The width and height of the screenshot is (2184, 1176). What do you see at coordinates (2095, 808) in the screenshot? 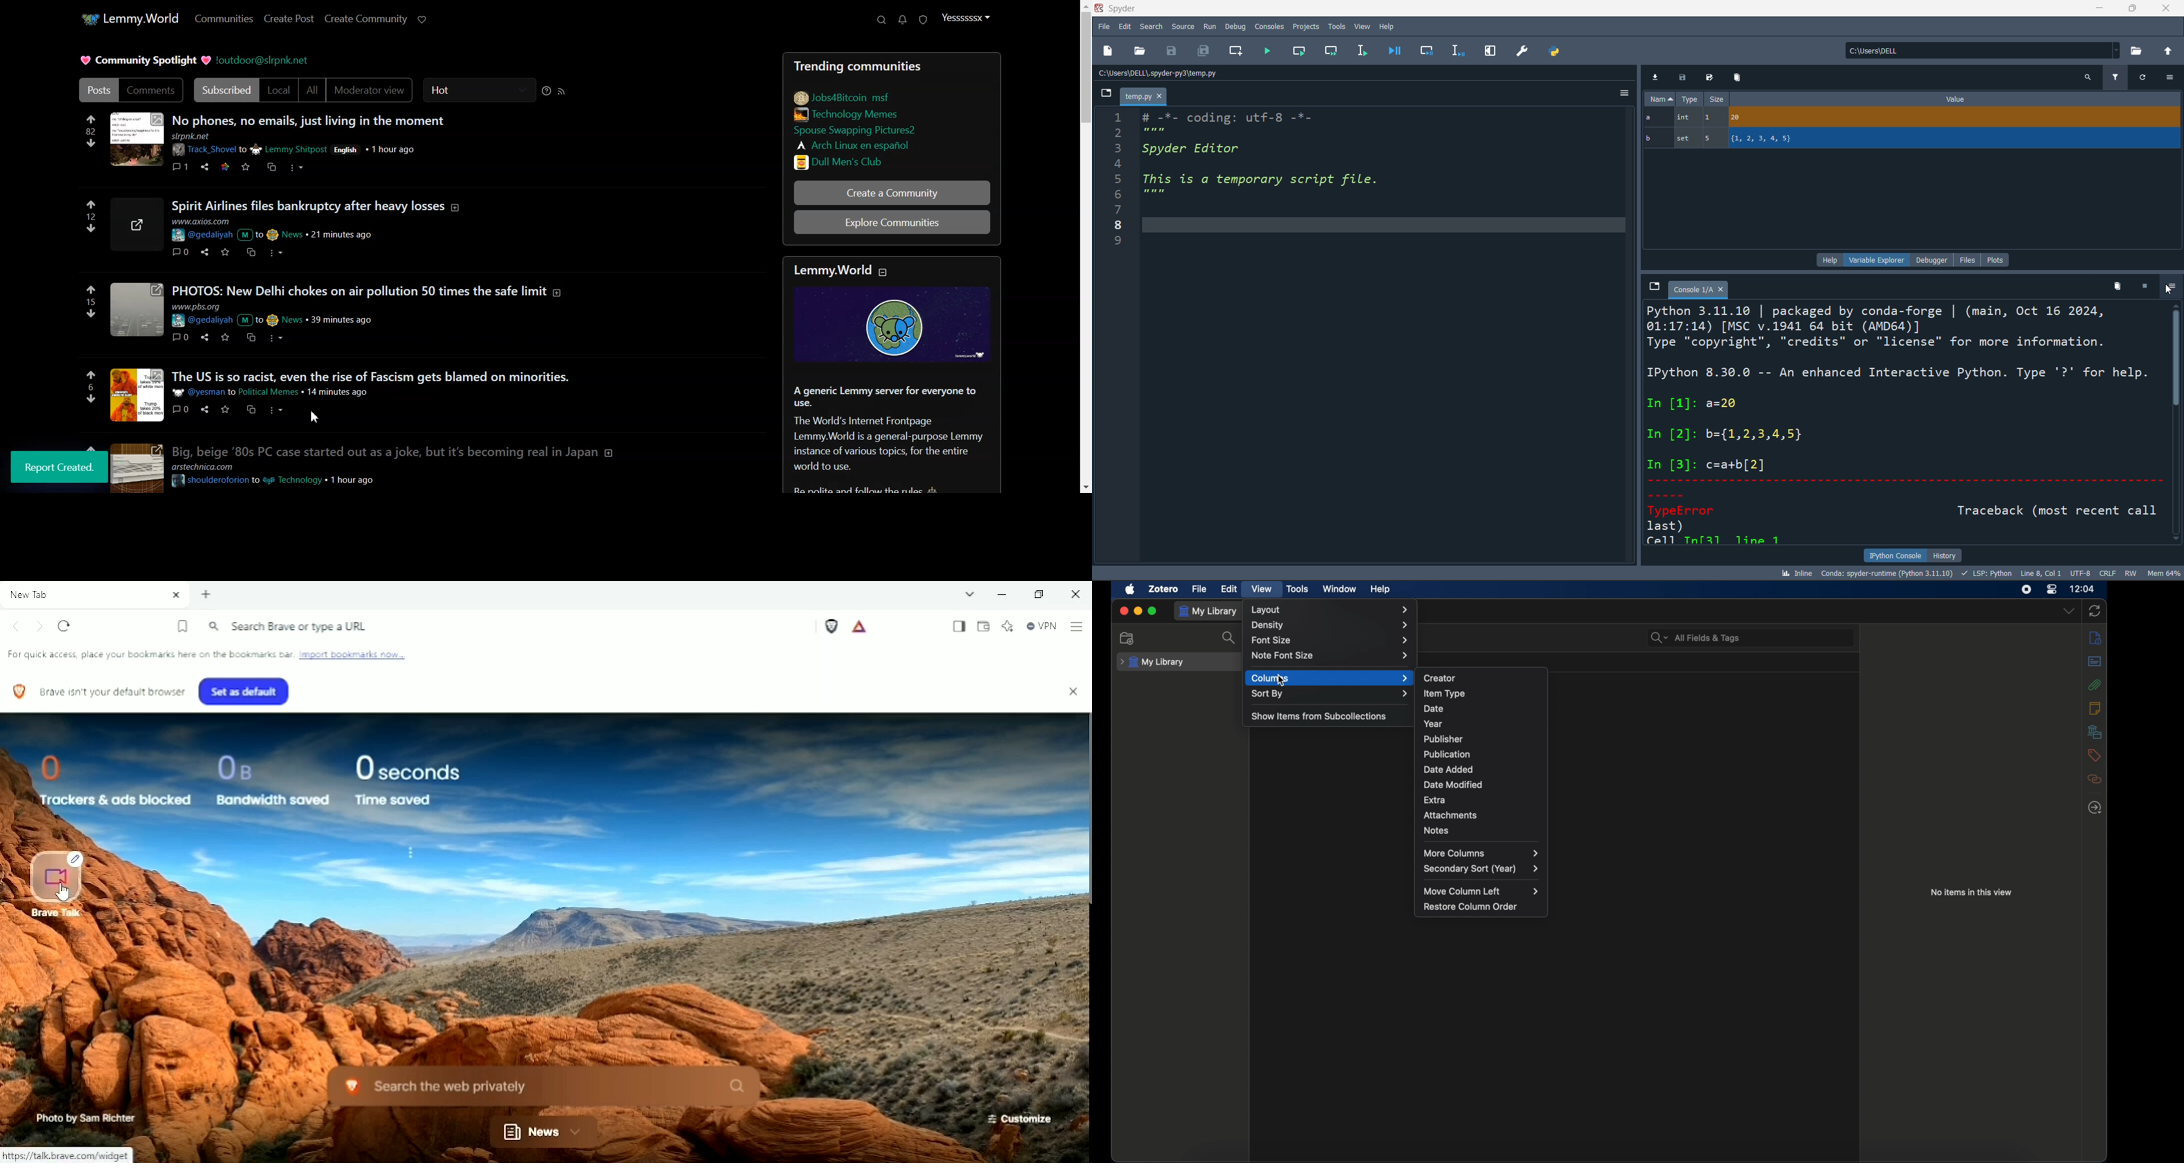
I see `locate` at bounding box center [2095, 808].